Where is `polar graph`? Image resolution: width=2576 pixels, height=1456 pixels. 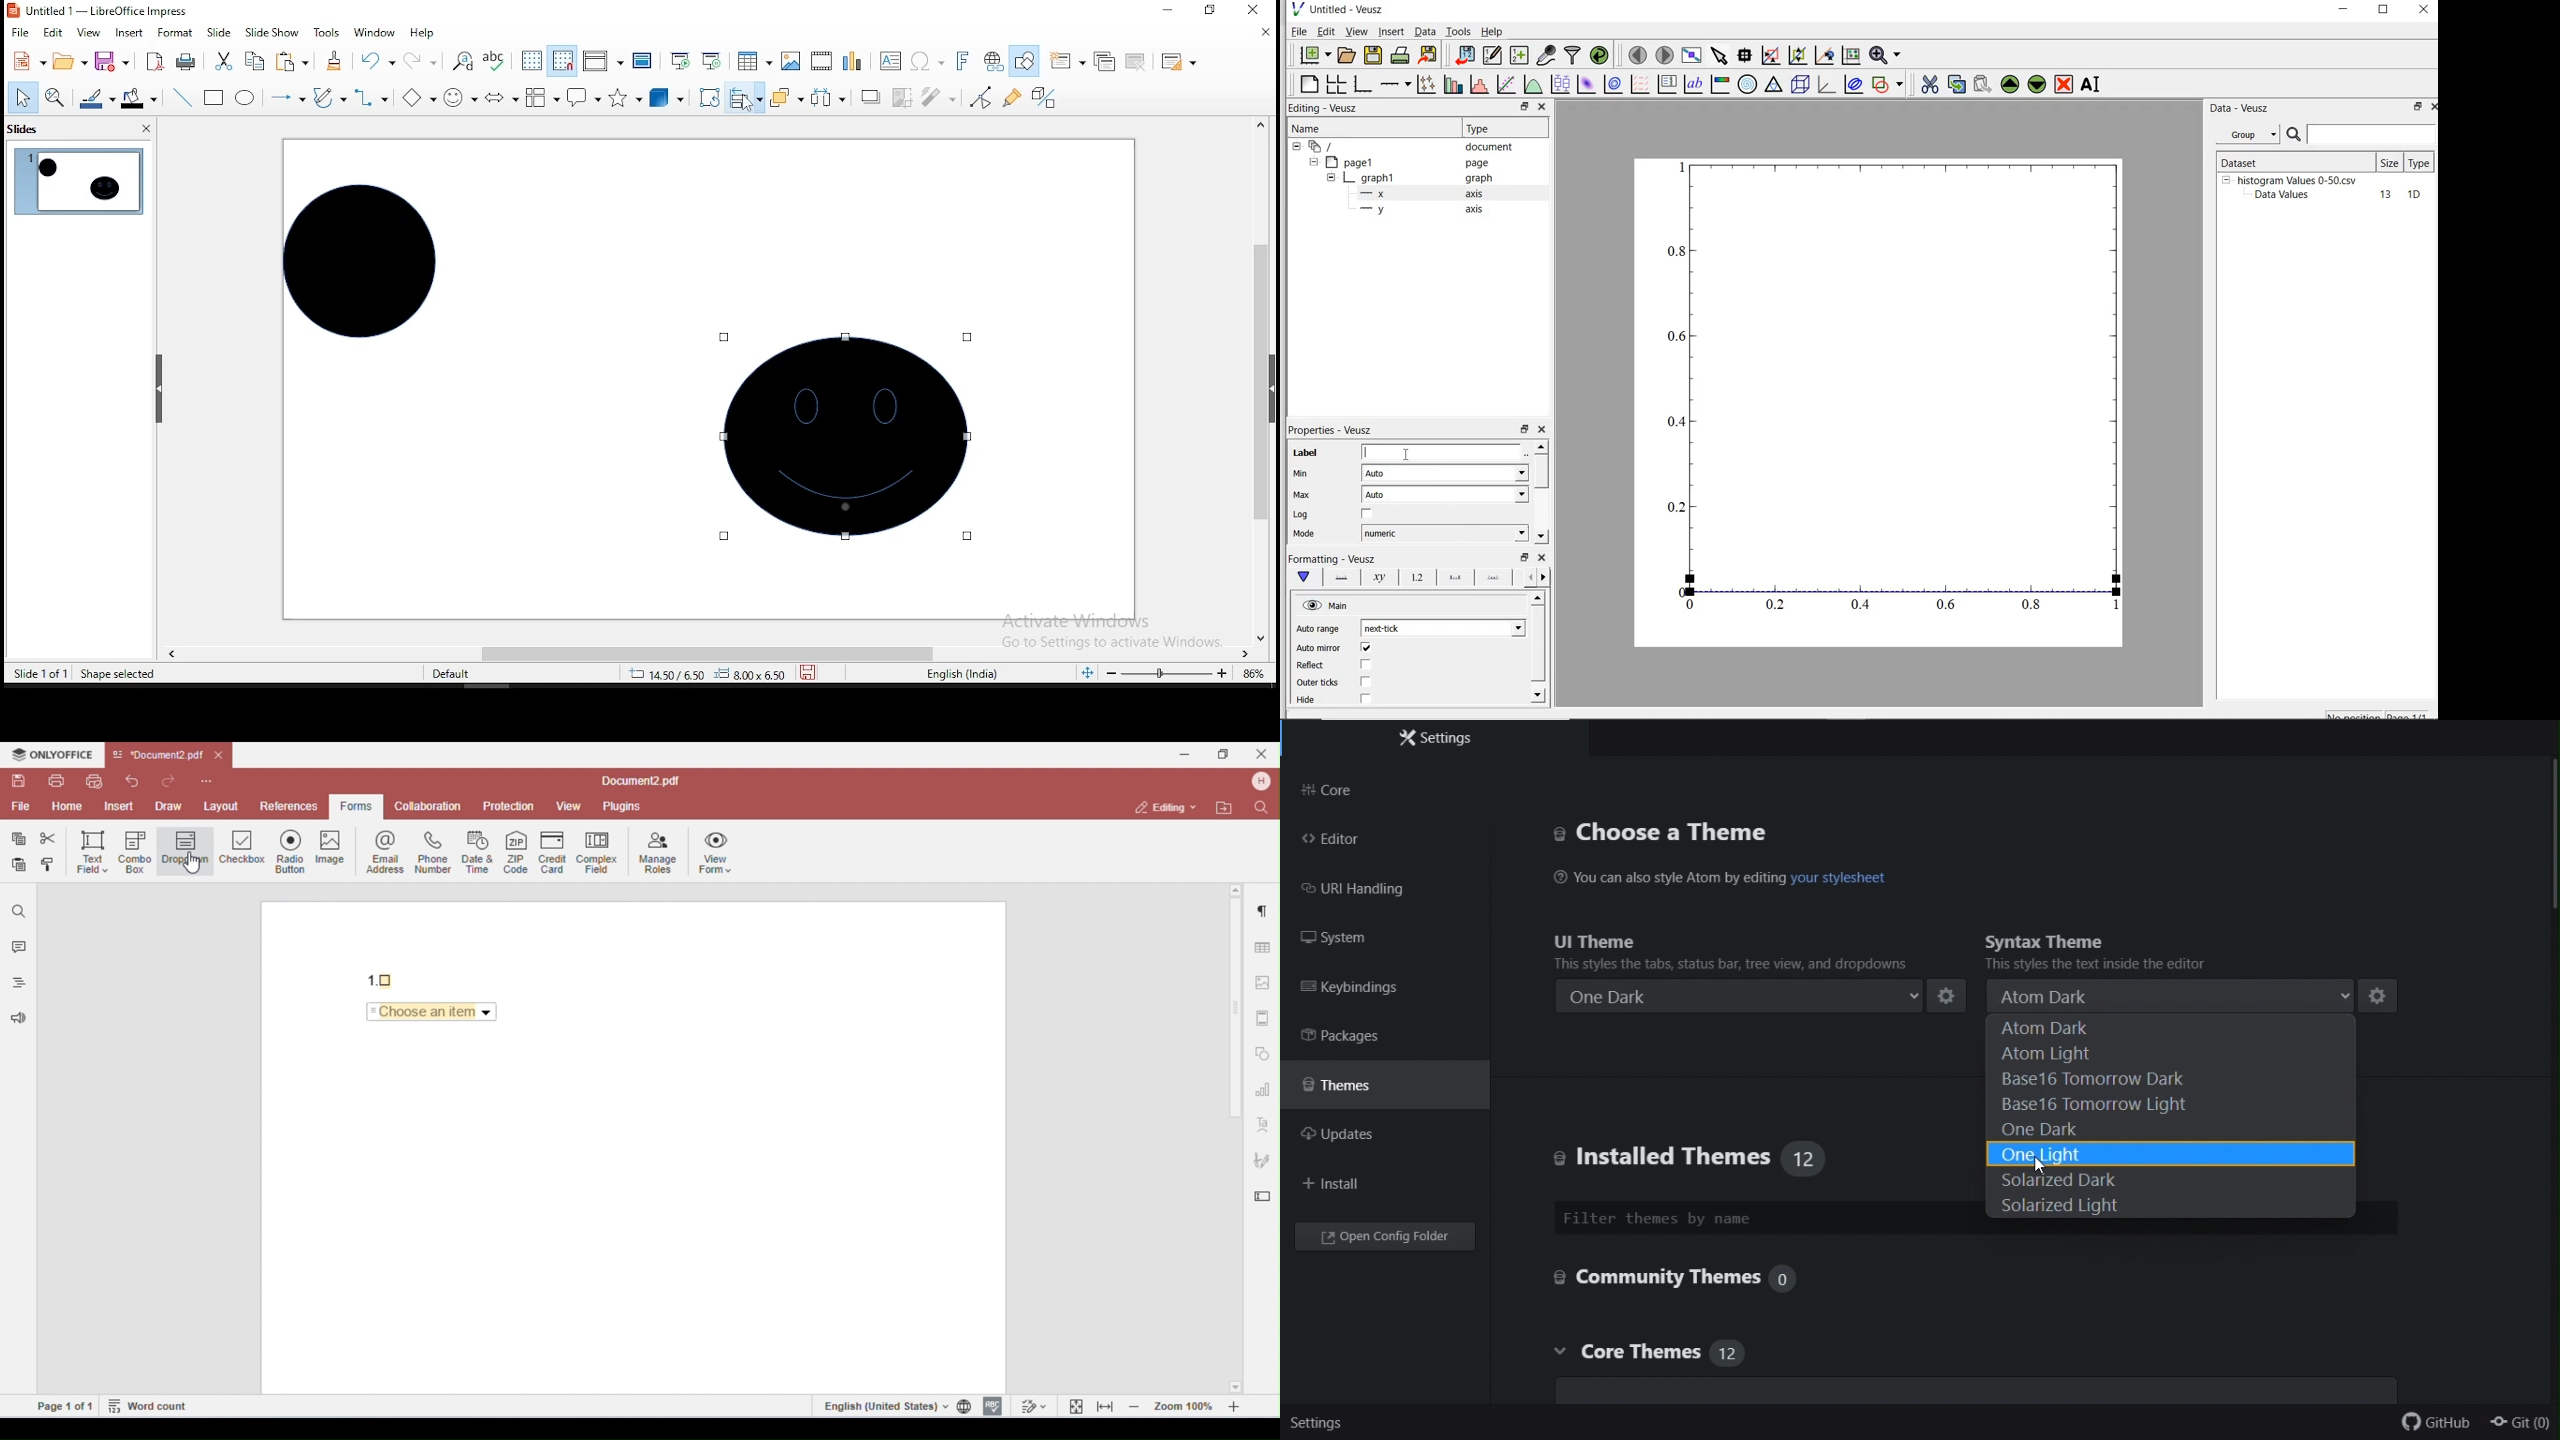
polar graph is located at coordinates (1748, 84).